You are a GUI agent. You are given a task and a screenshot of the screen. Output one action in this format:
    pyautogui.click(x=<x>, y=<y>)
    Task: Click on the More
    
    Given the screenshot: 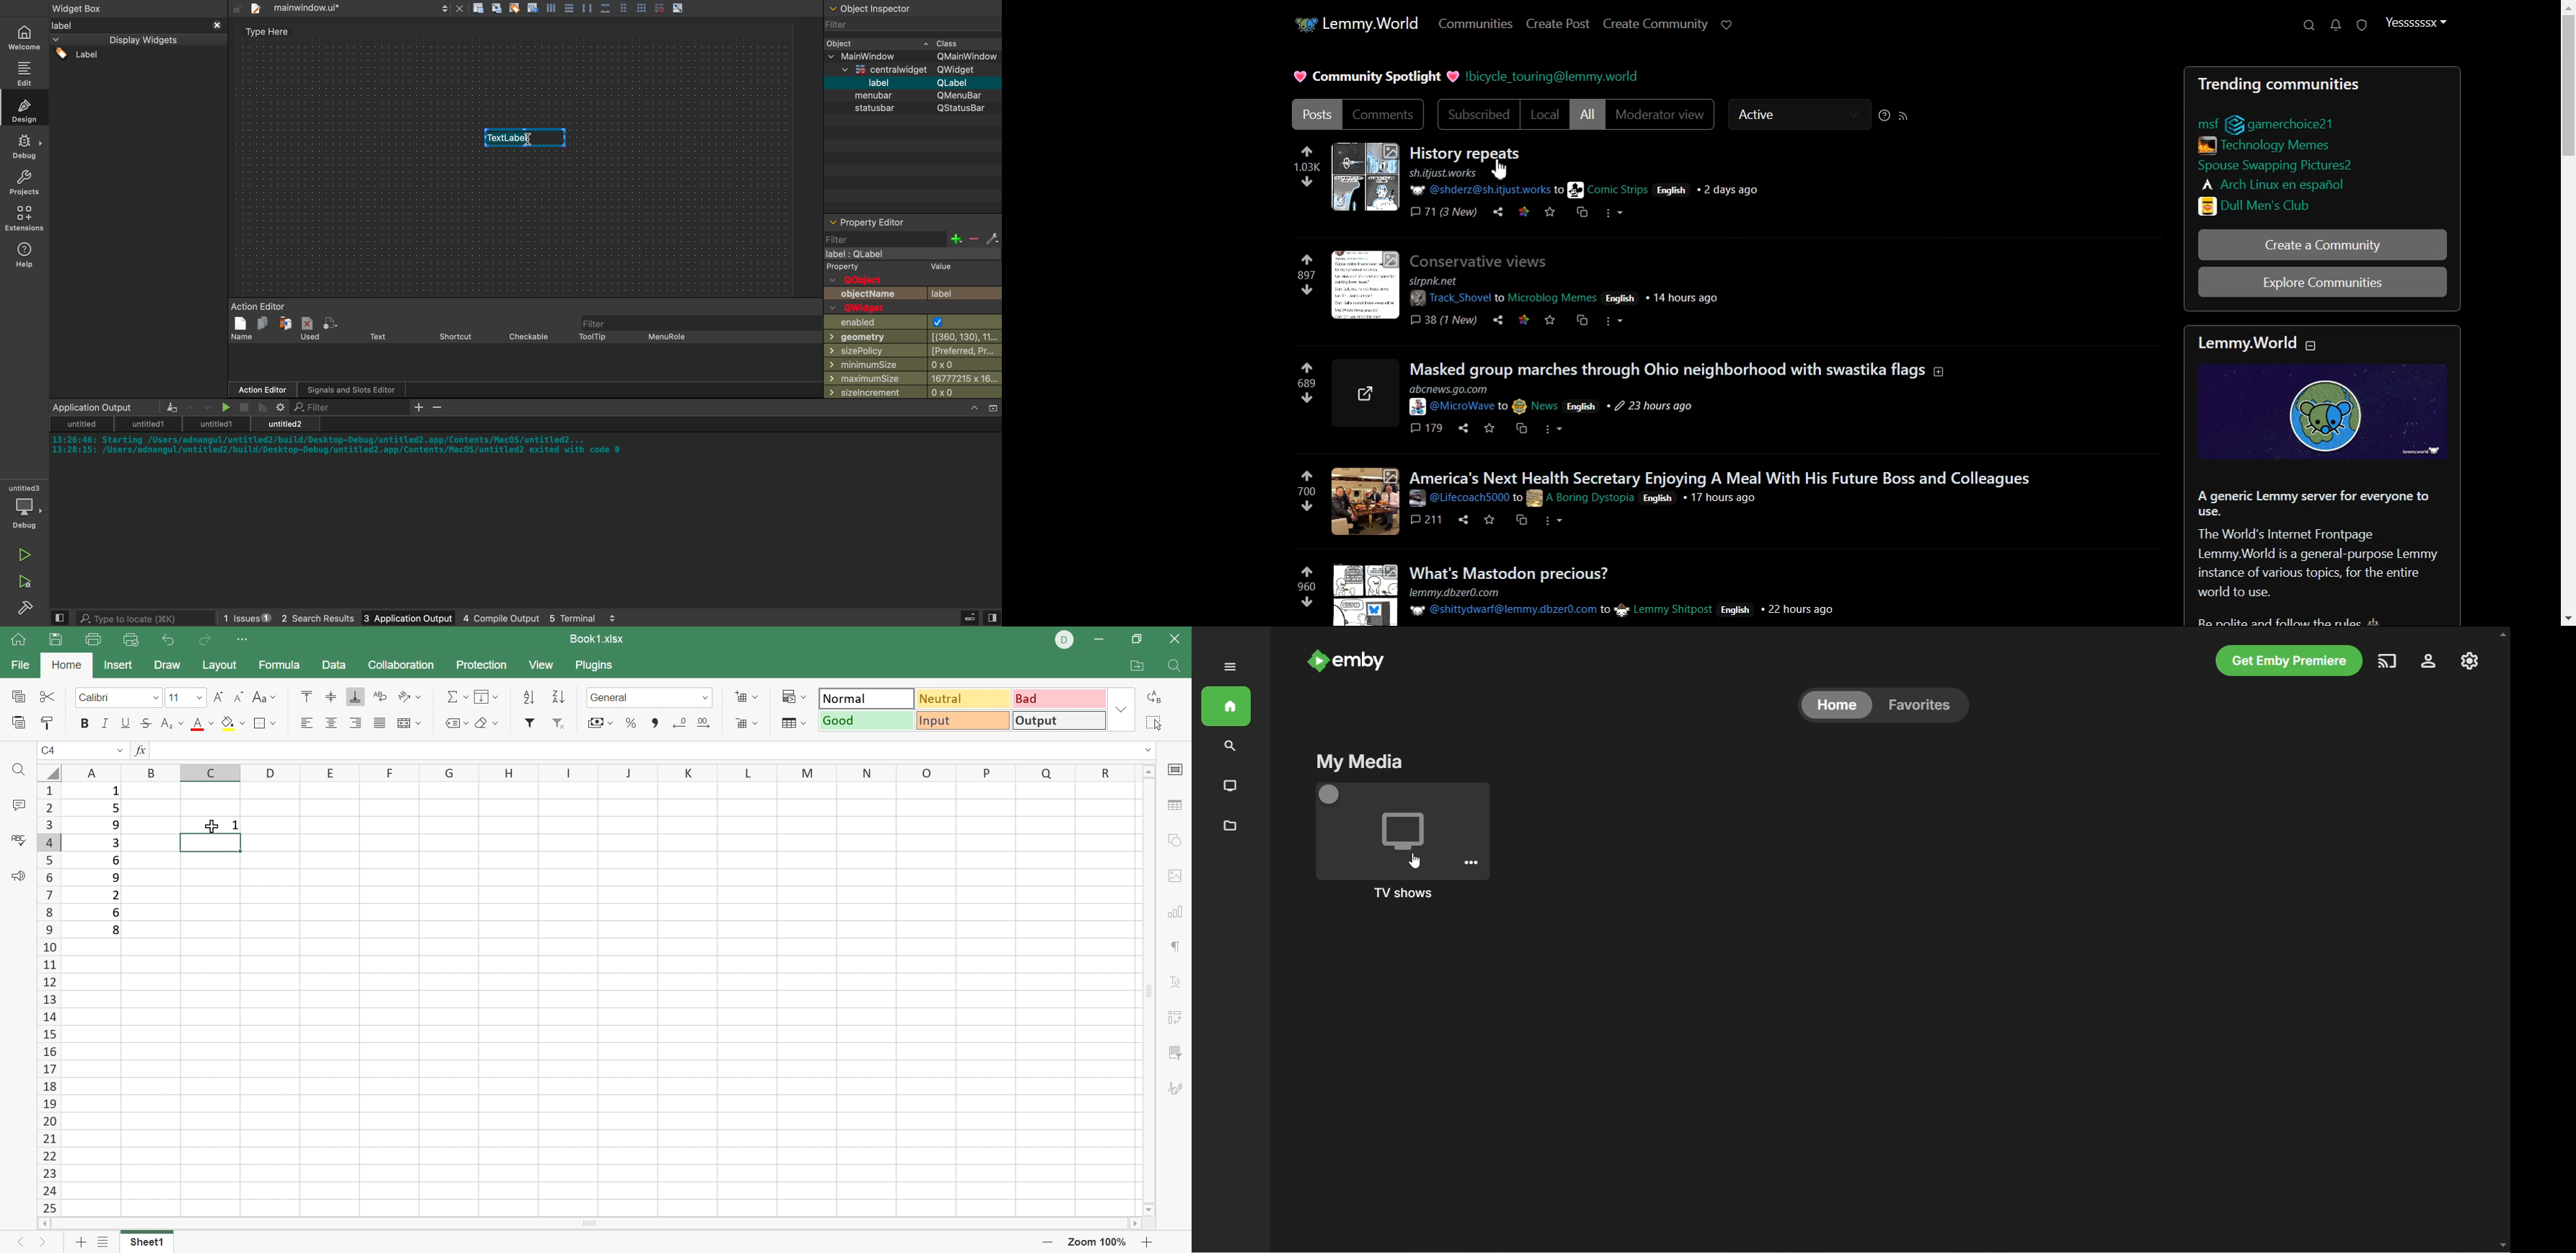 What is the action you would take?
    pyautogui.click(x=1556, y=524)
    